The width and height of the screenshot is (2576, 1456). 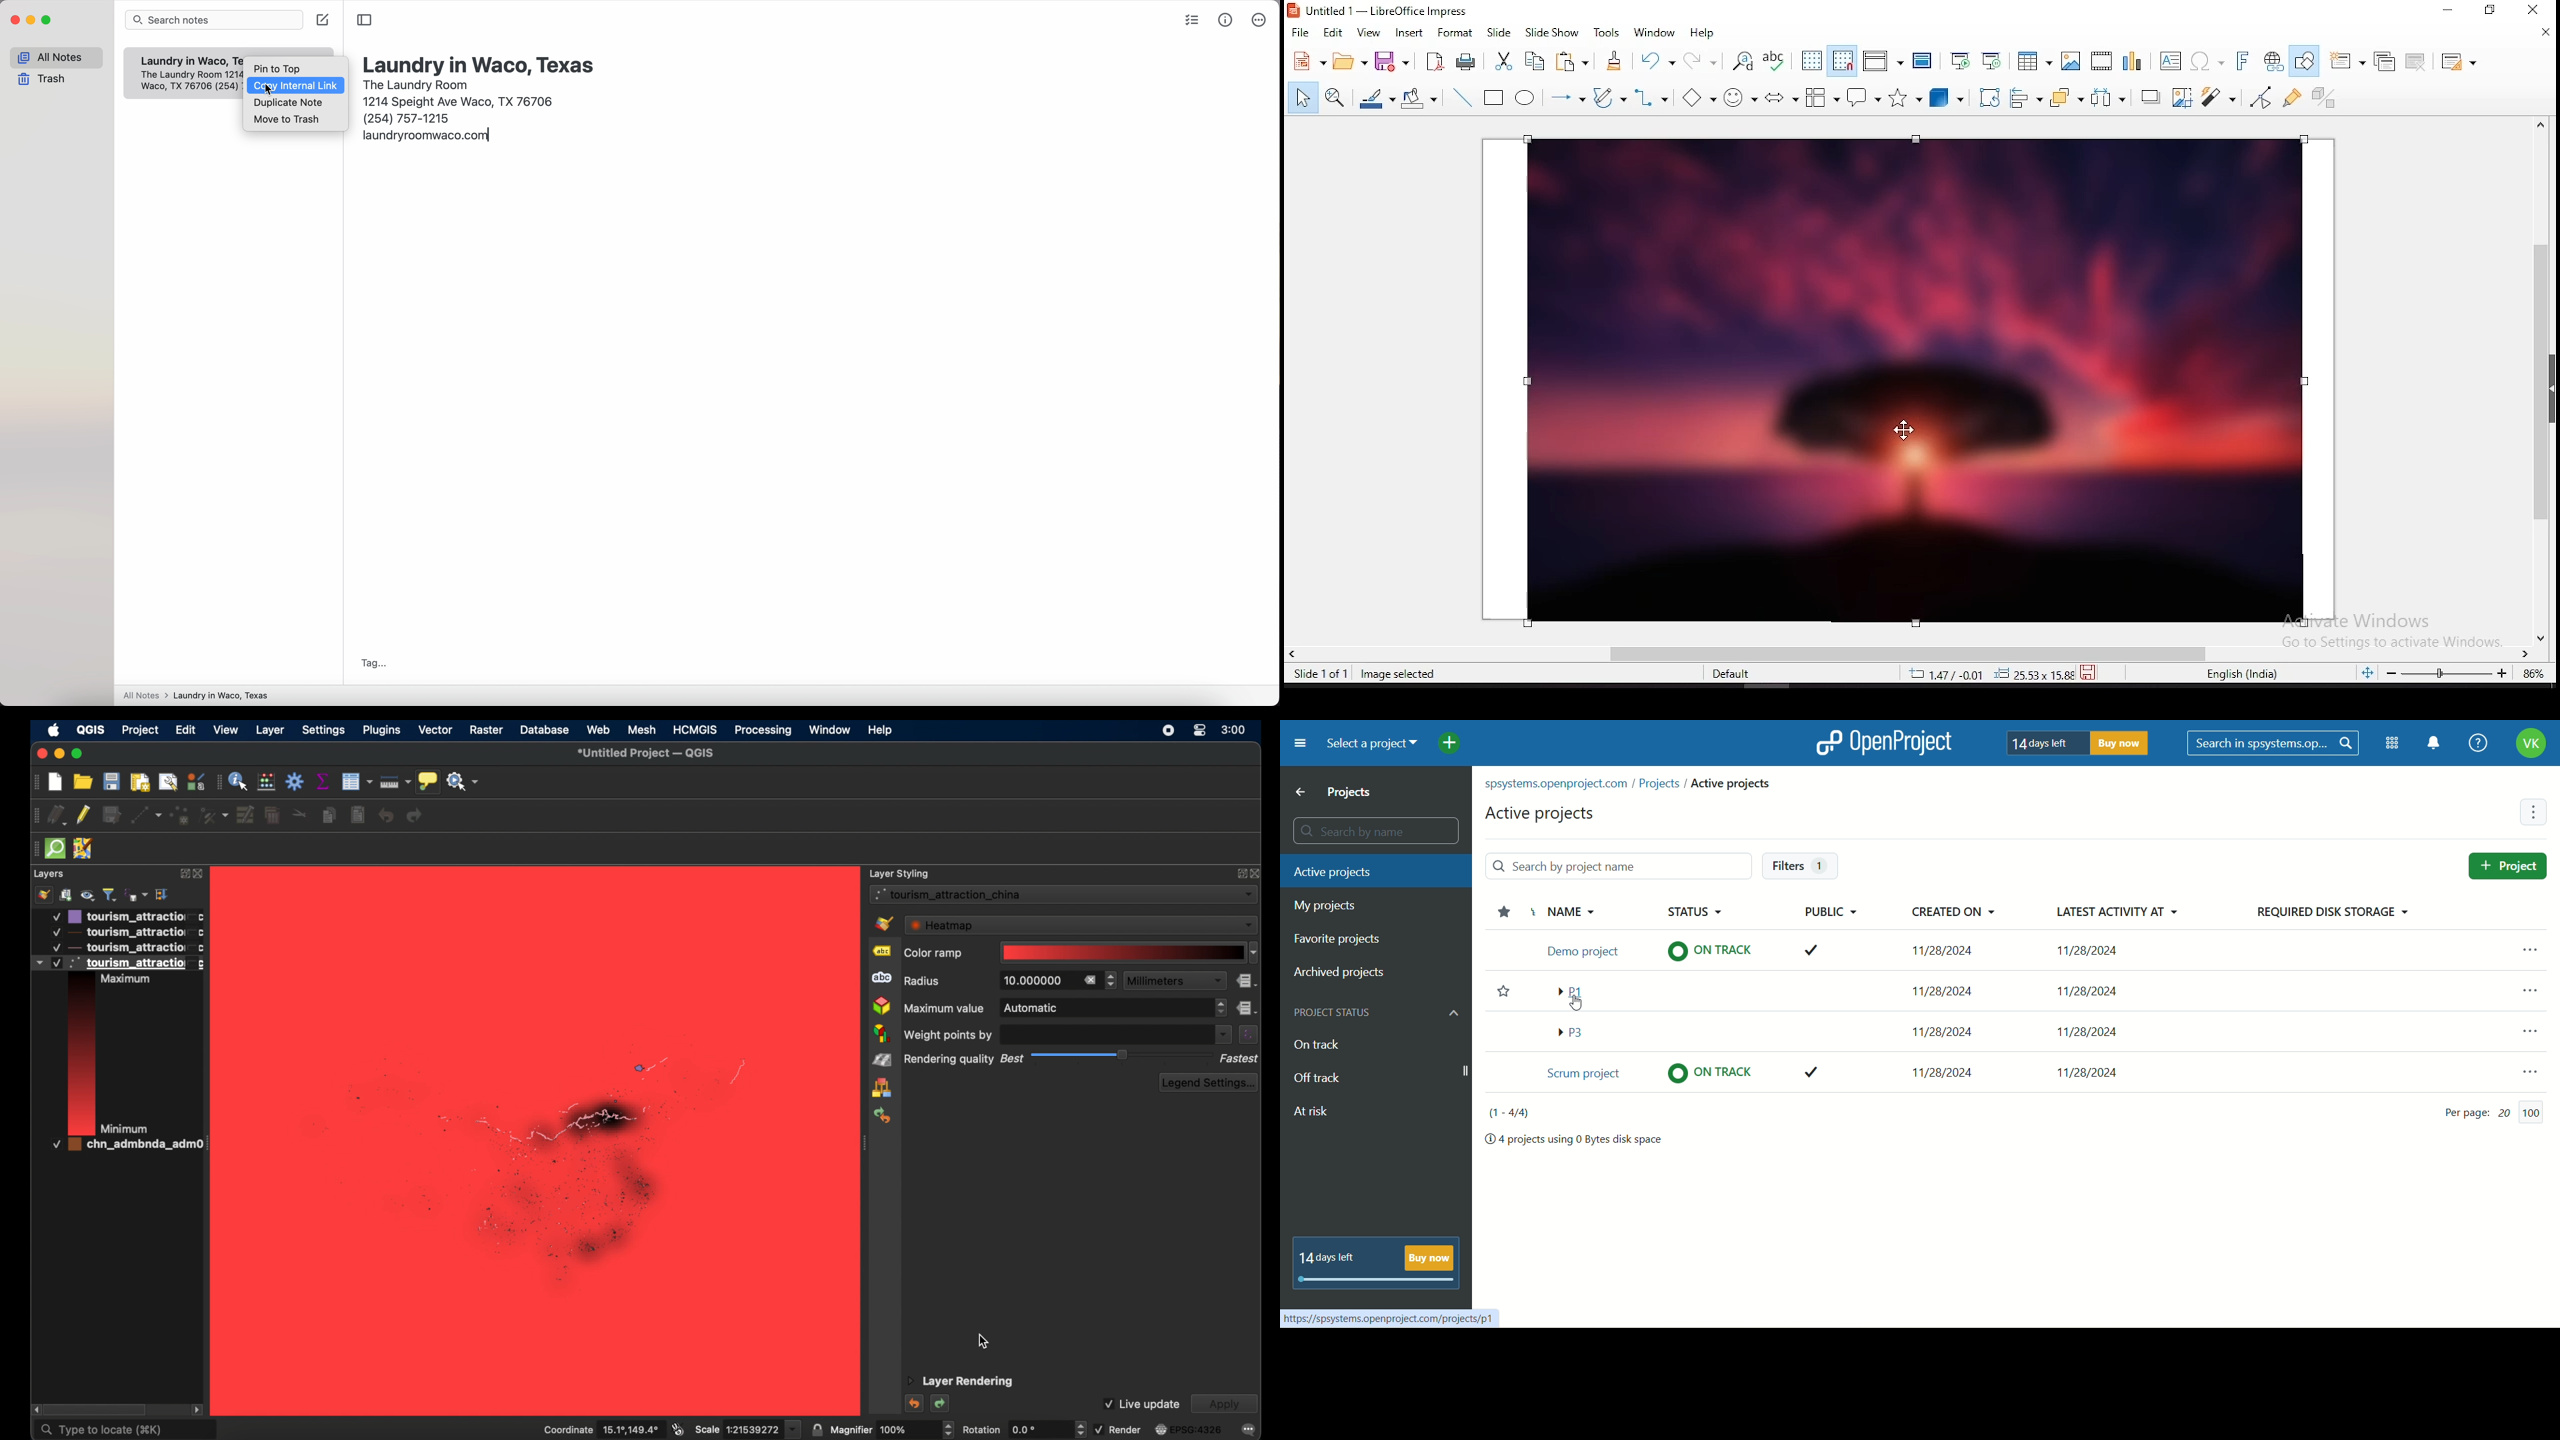 What do you see at coordinates (1821, 97) in the screenshot?
I see `flowchart` at bounding box center [1821, 97].